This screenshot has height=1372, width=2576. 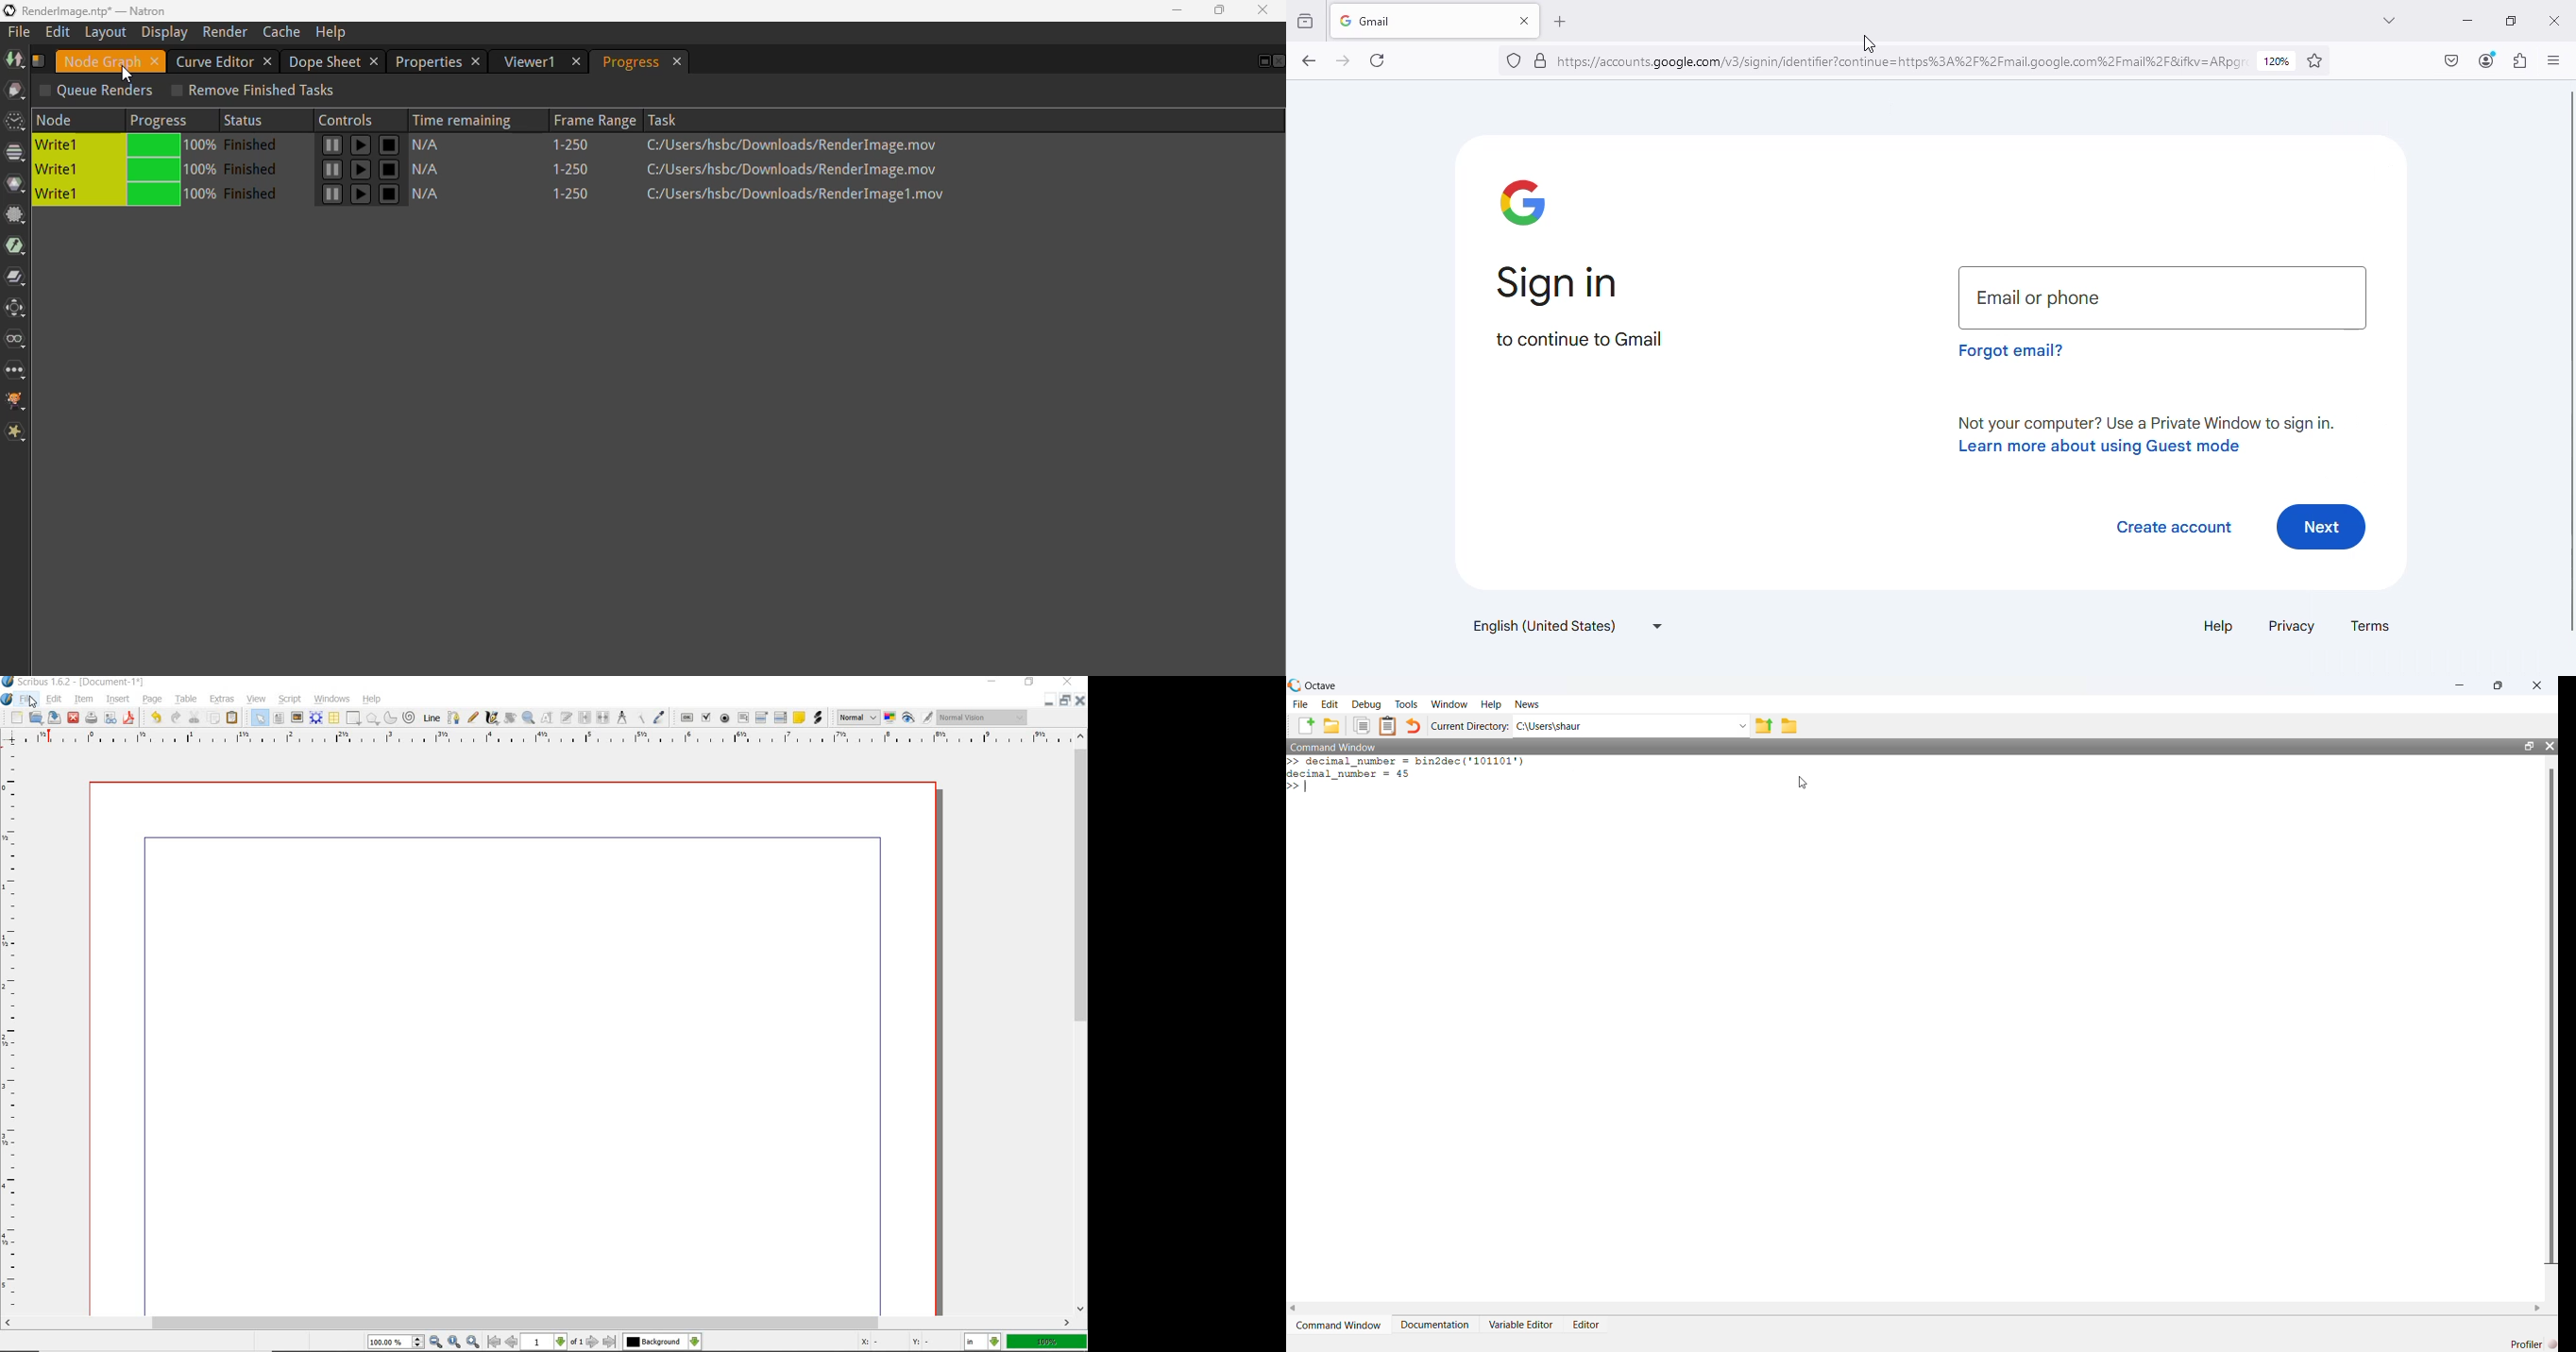 What do you see at coordinates (917, 719) in the screenshot?
I see `preview mode` at bounding box center [917, 719].